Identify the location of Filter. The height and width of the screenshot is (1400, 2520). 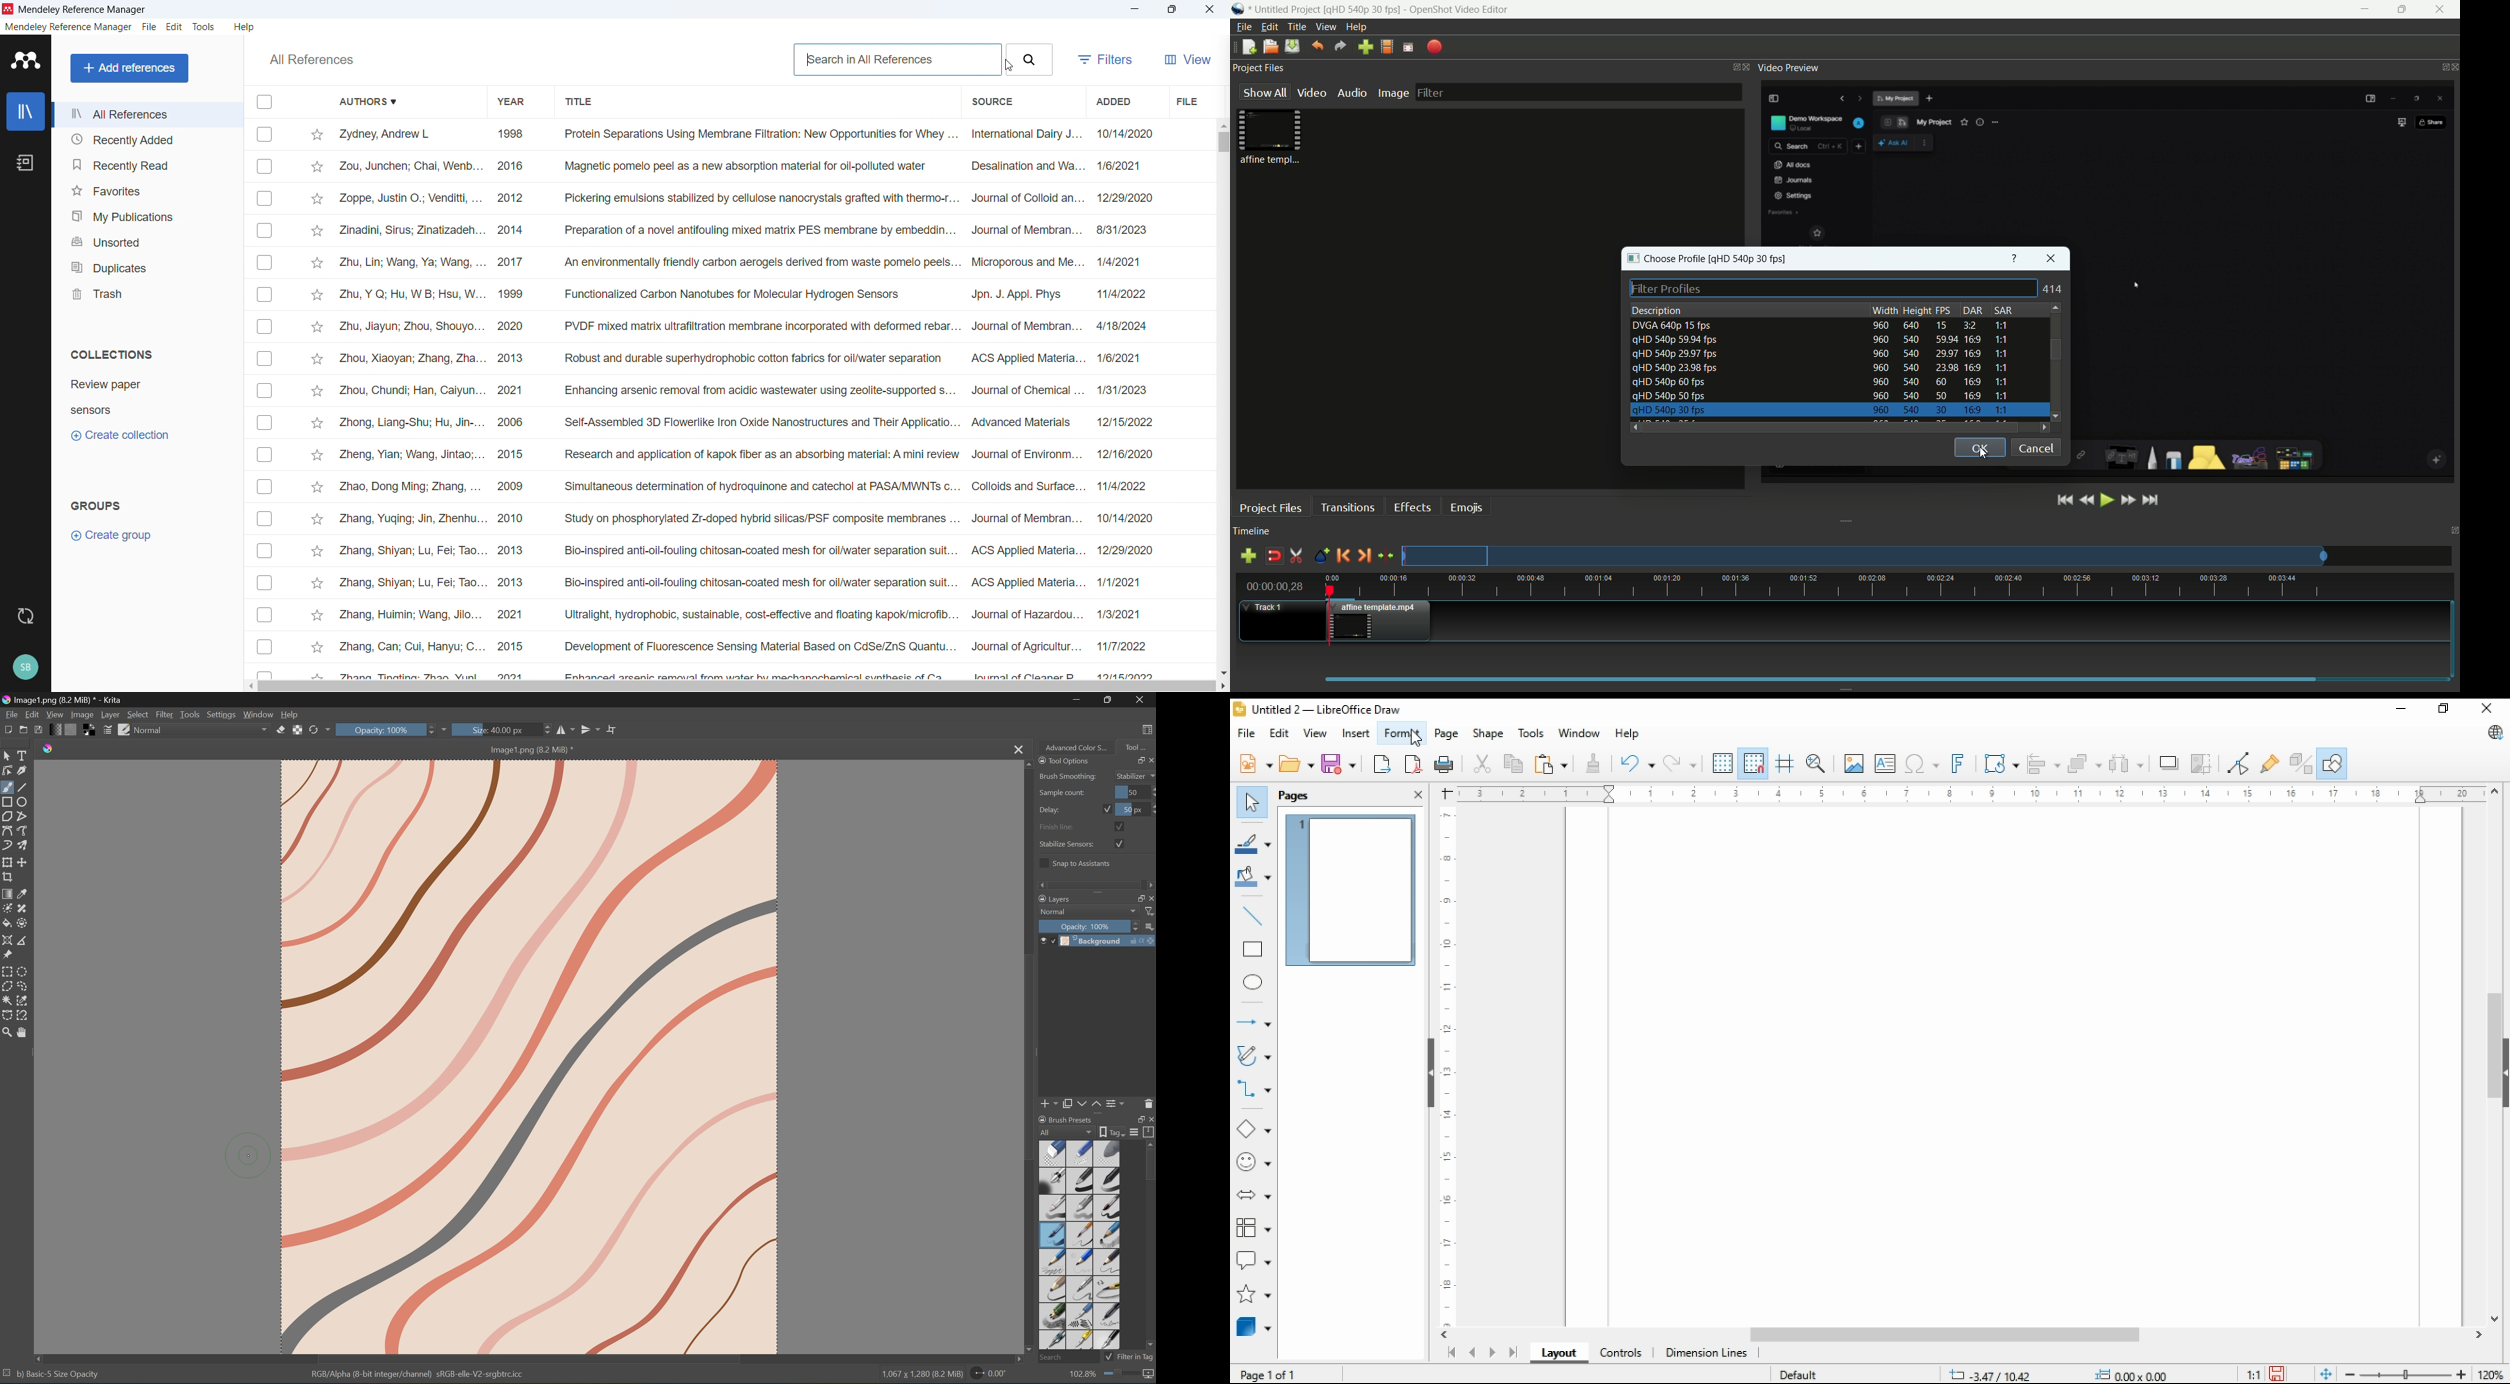
(165, 714).